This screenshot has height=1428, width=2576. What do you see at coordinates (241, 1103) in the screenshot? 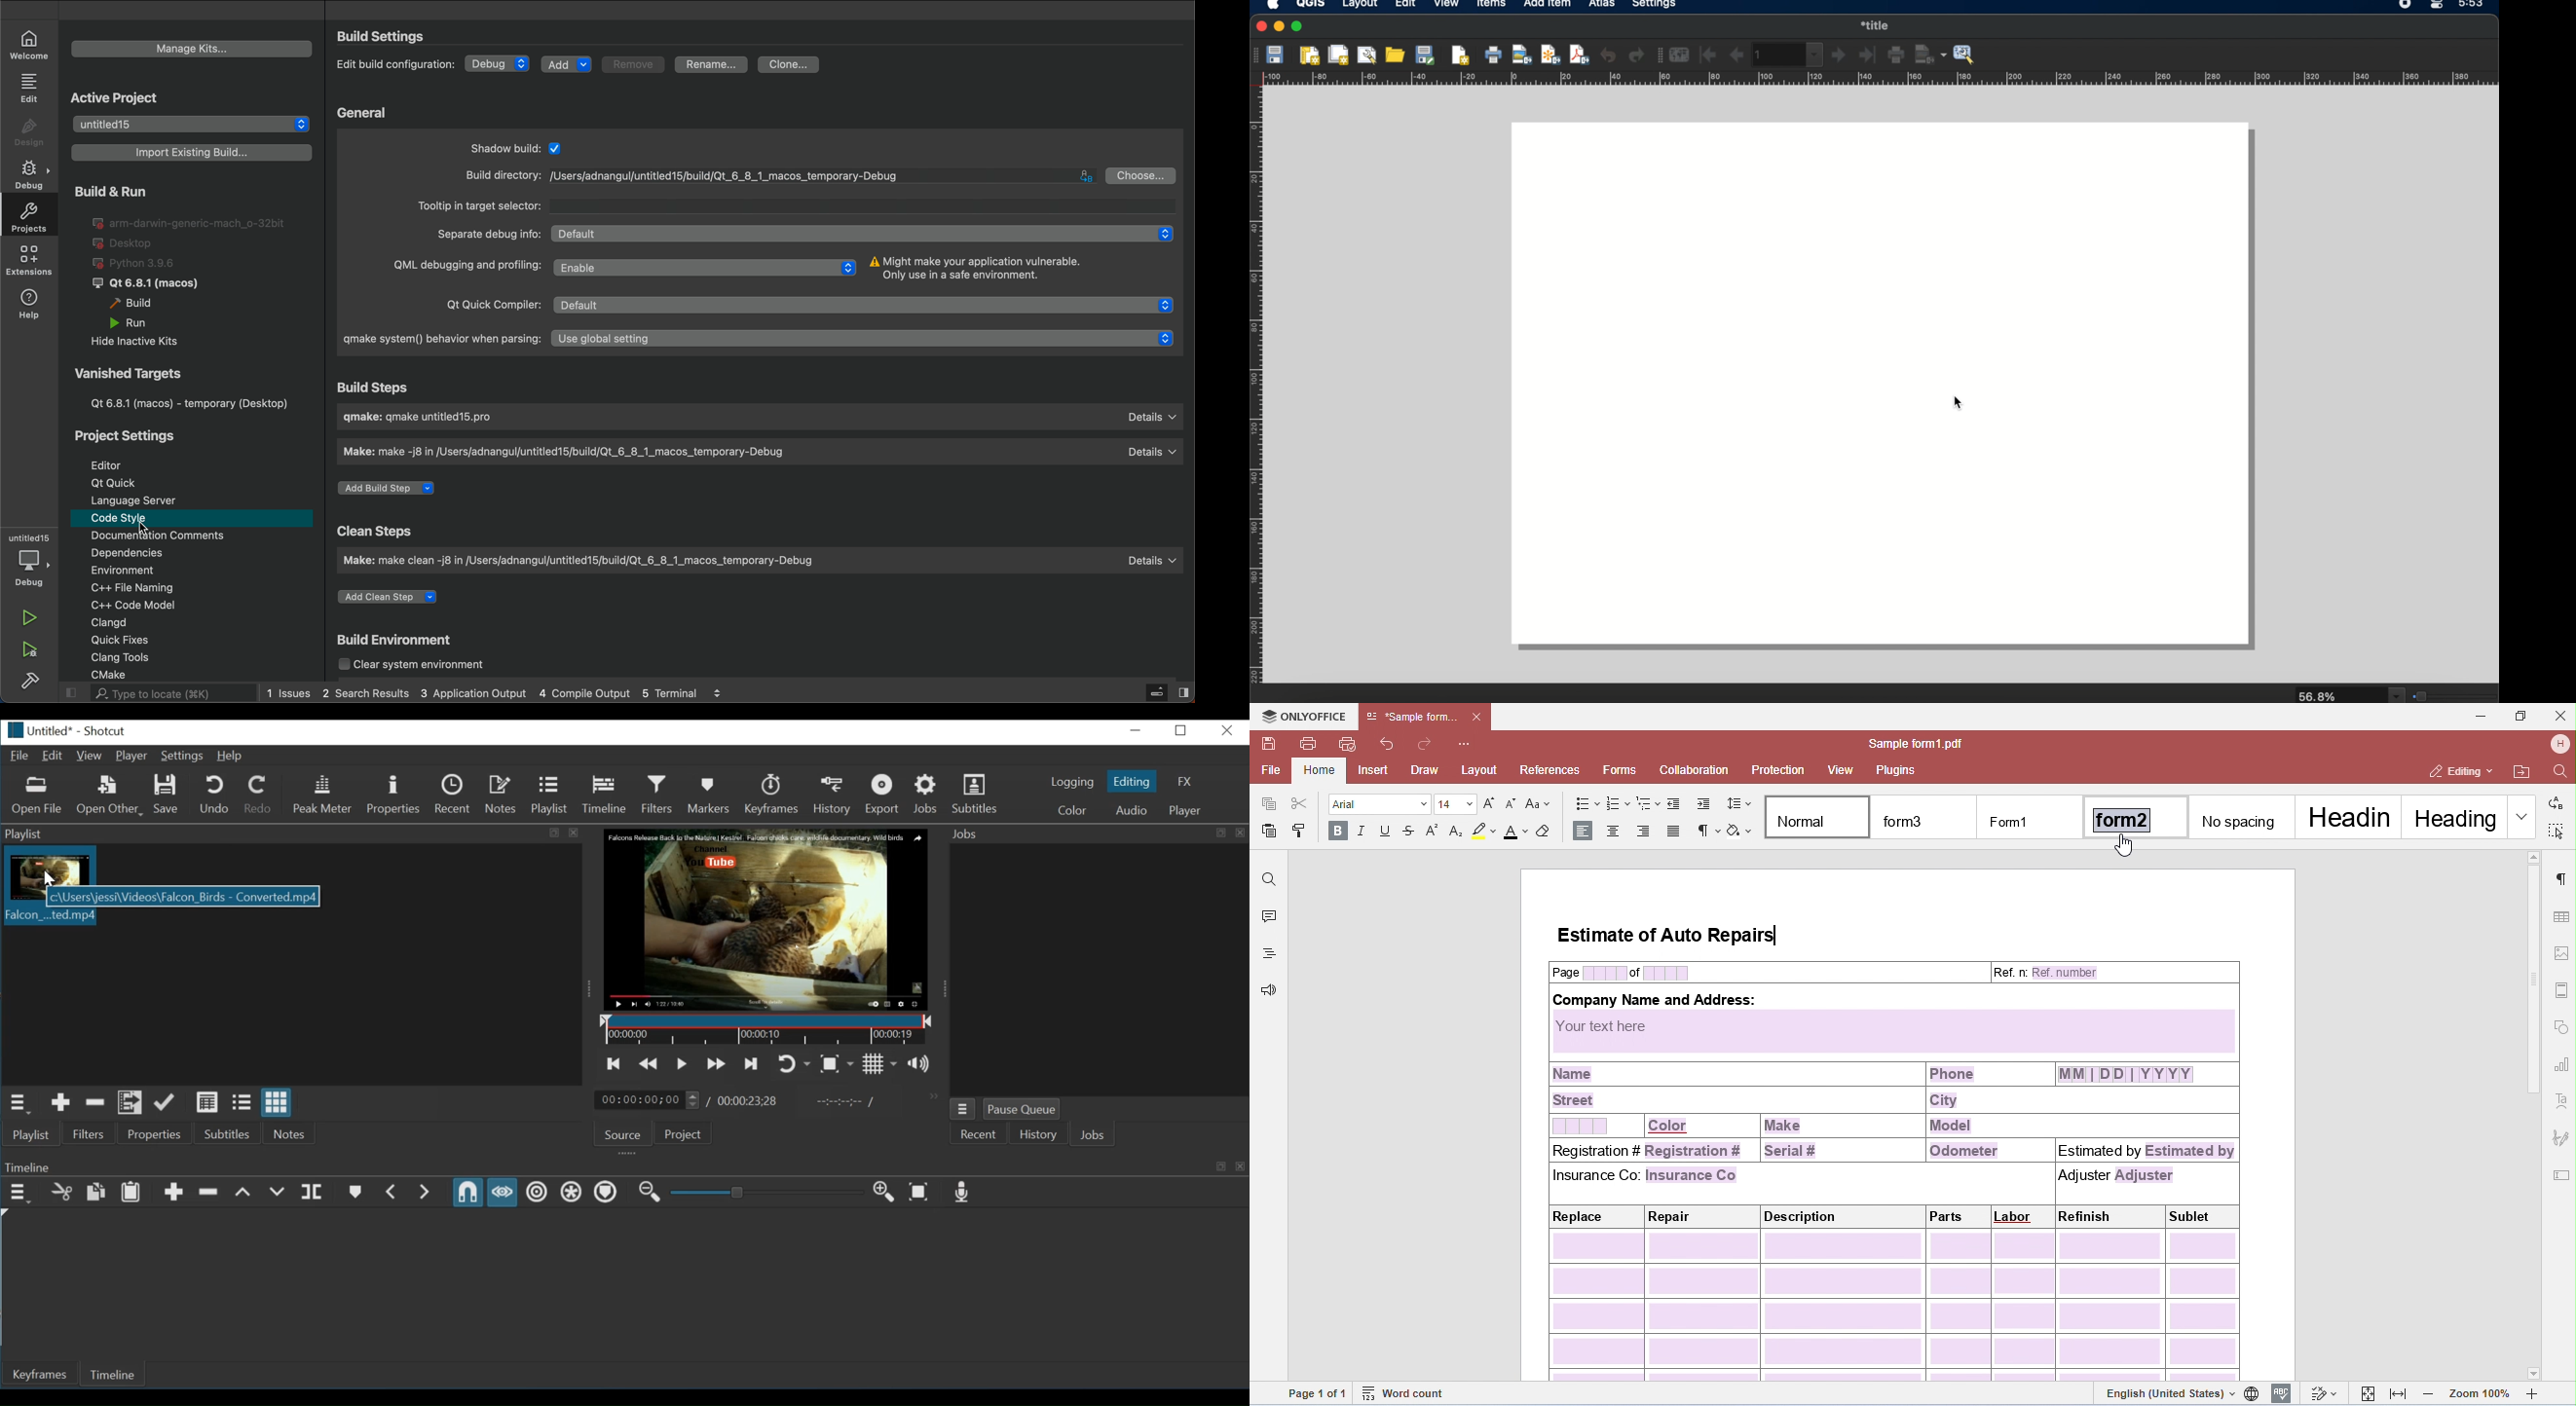
I see `View as files` at bounding box center [241, 1103].